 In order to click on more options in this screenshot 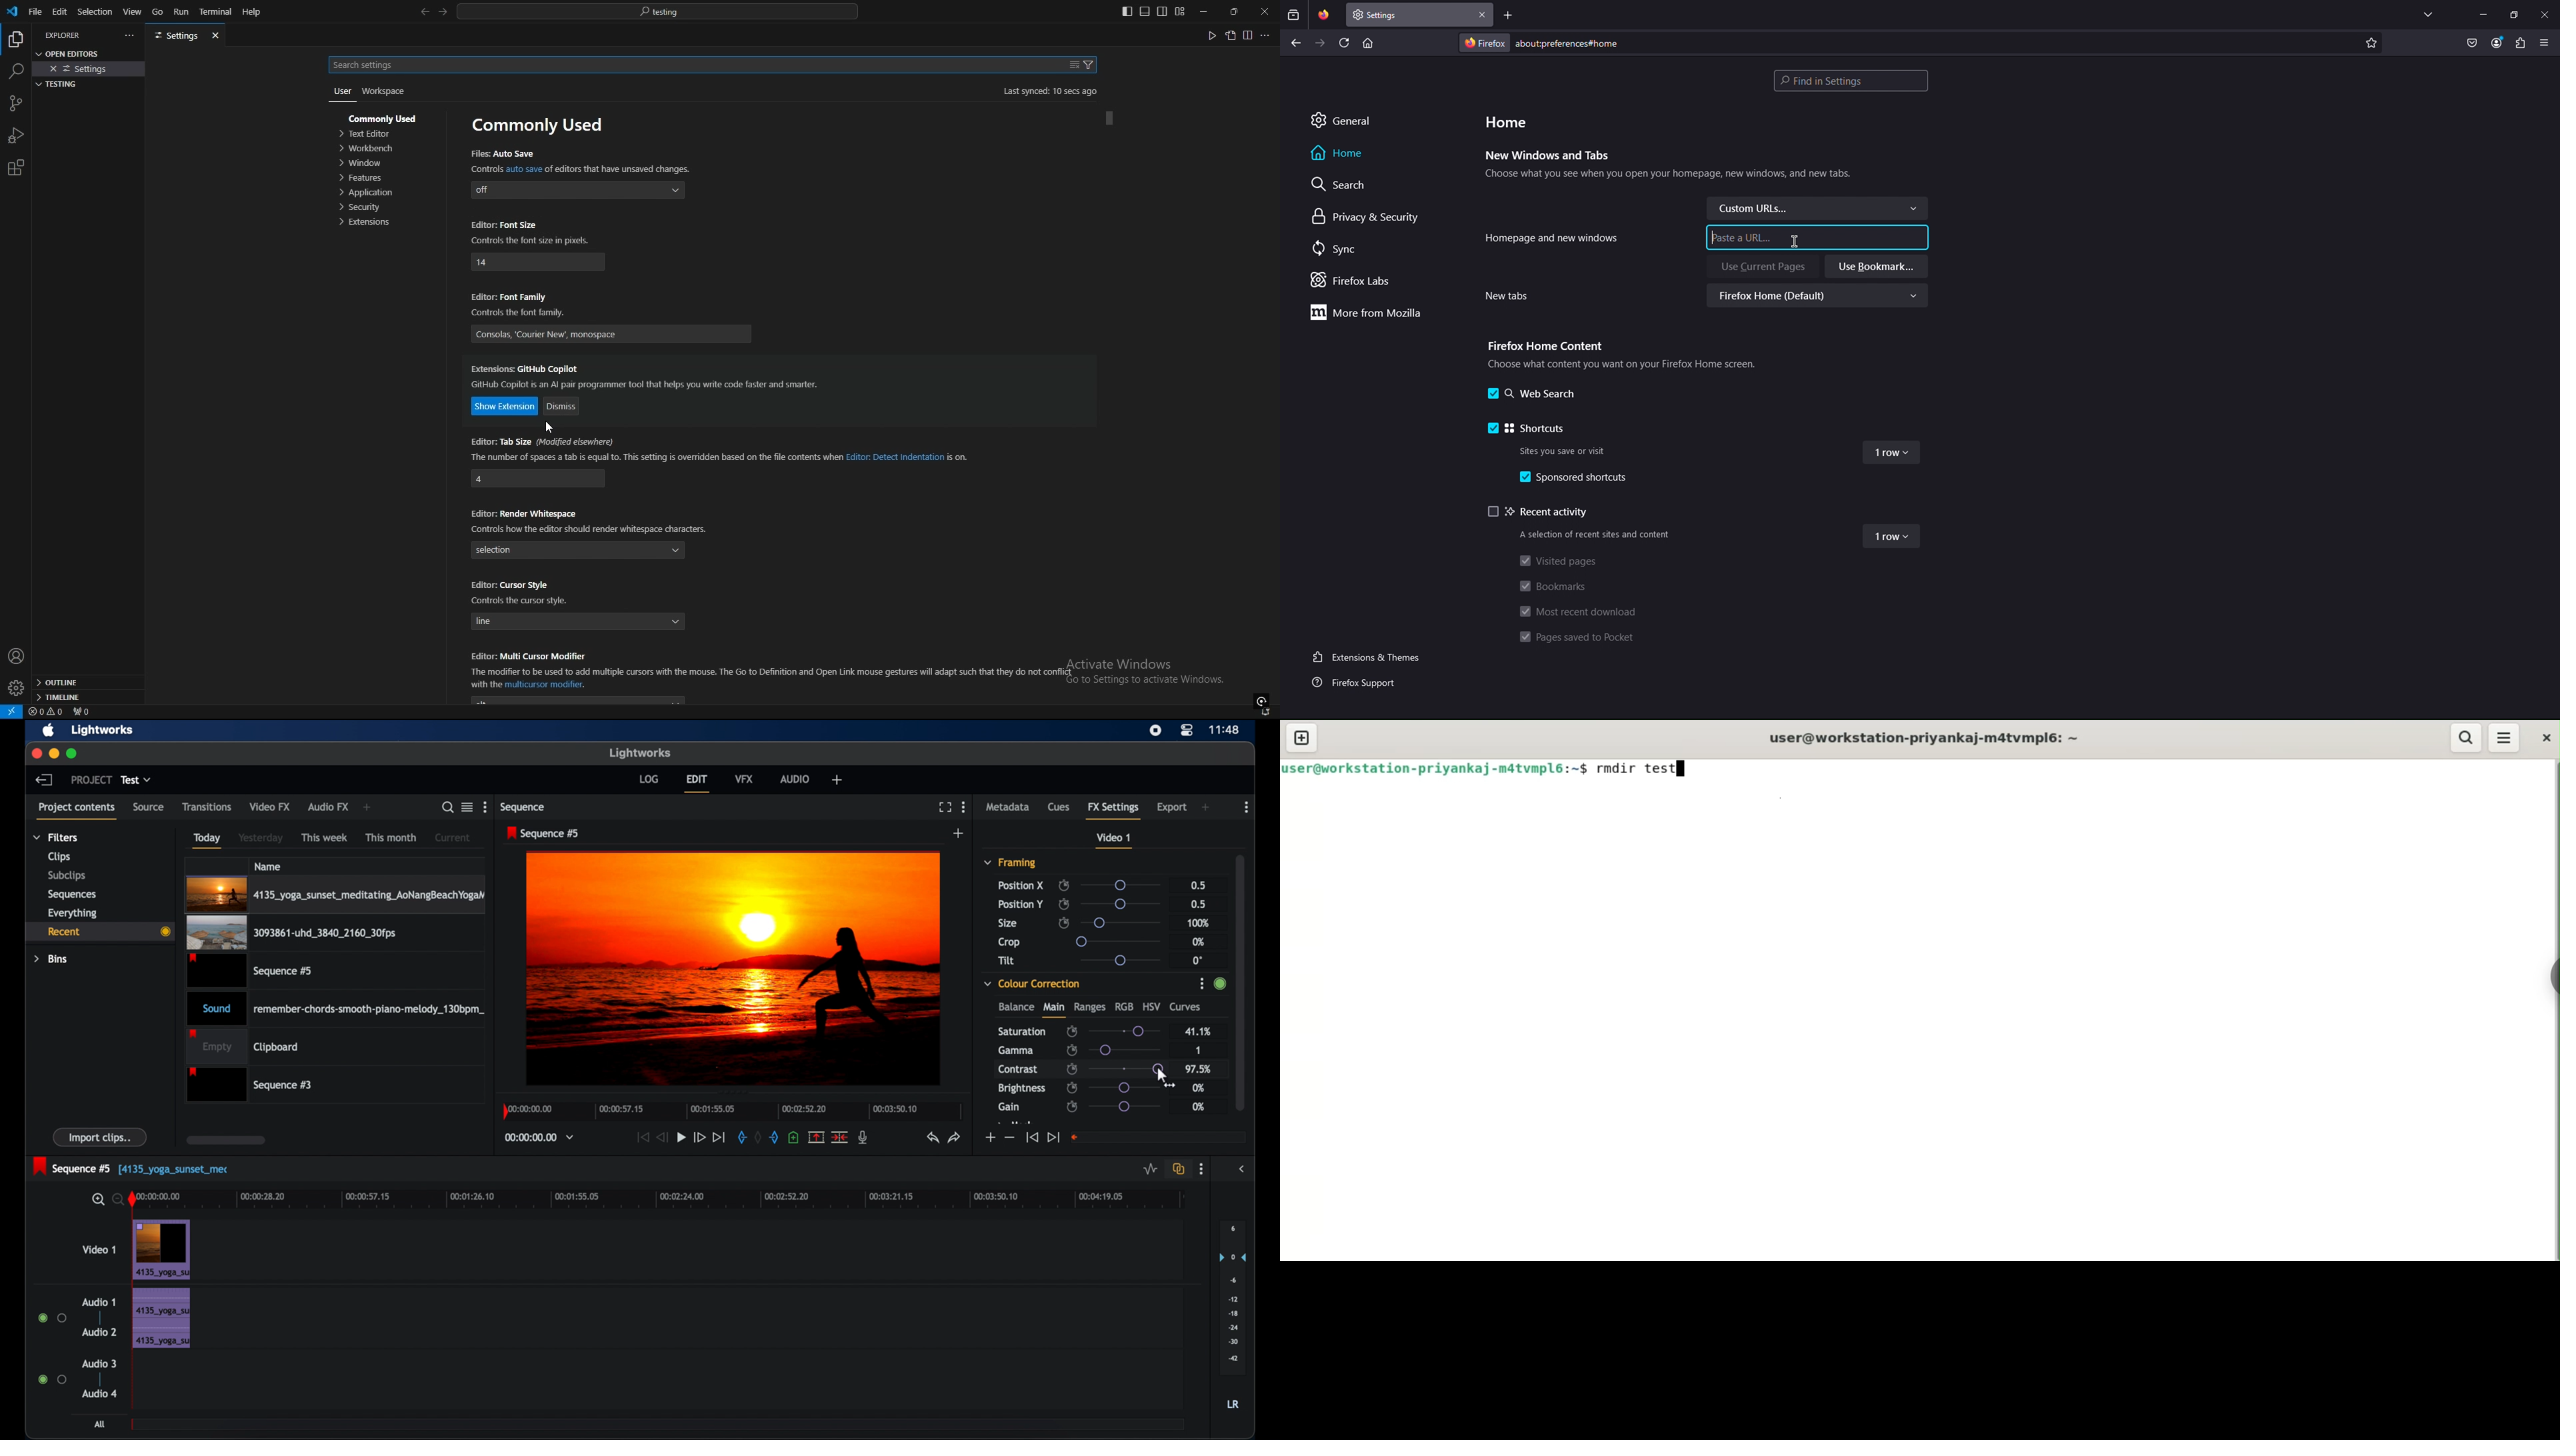, I will do `click(1247, 807)`.